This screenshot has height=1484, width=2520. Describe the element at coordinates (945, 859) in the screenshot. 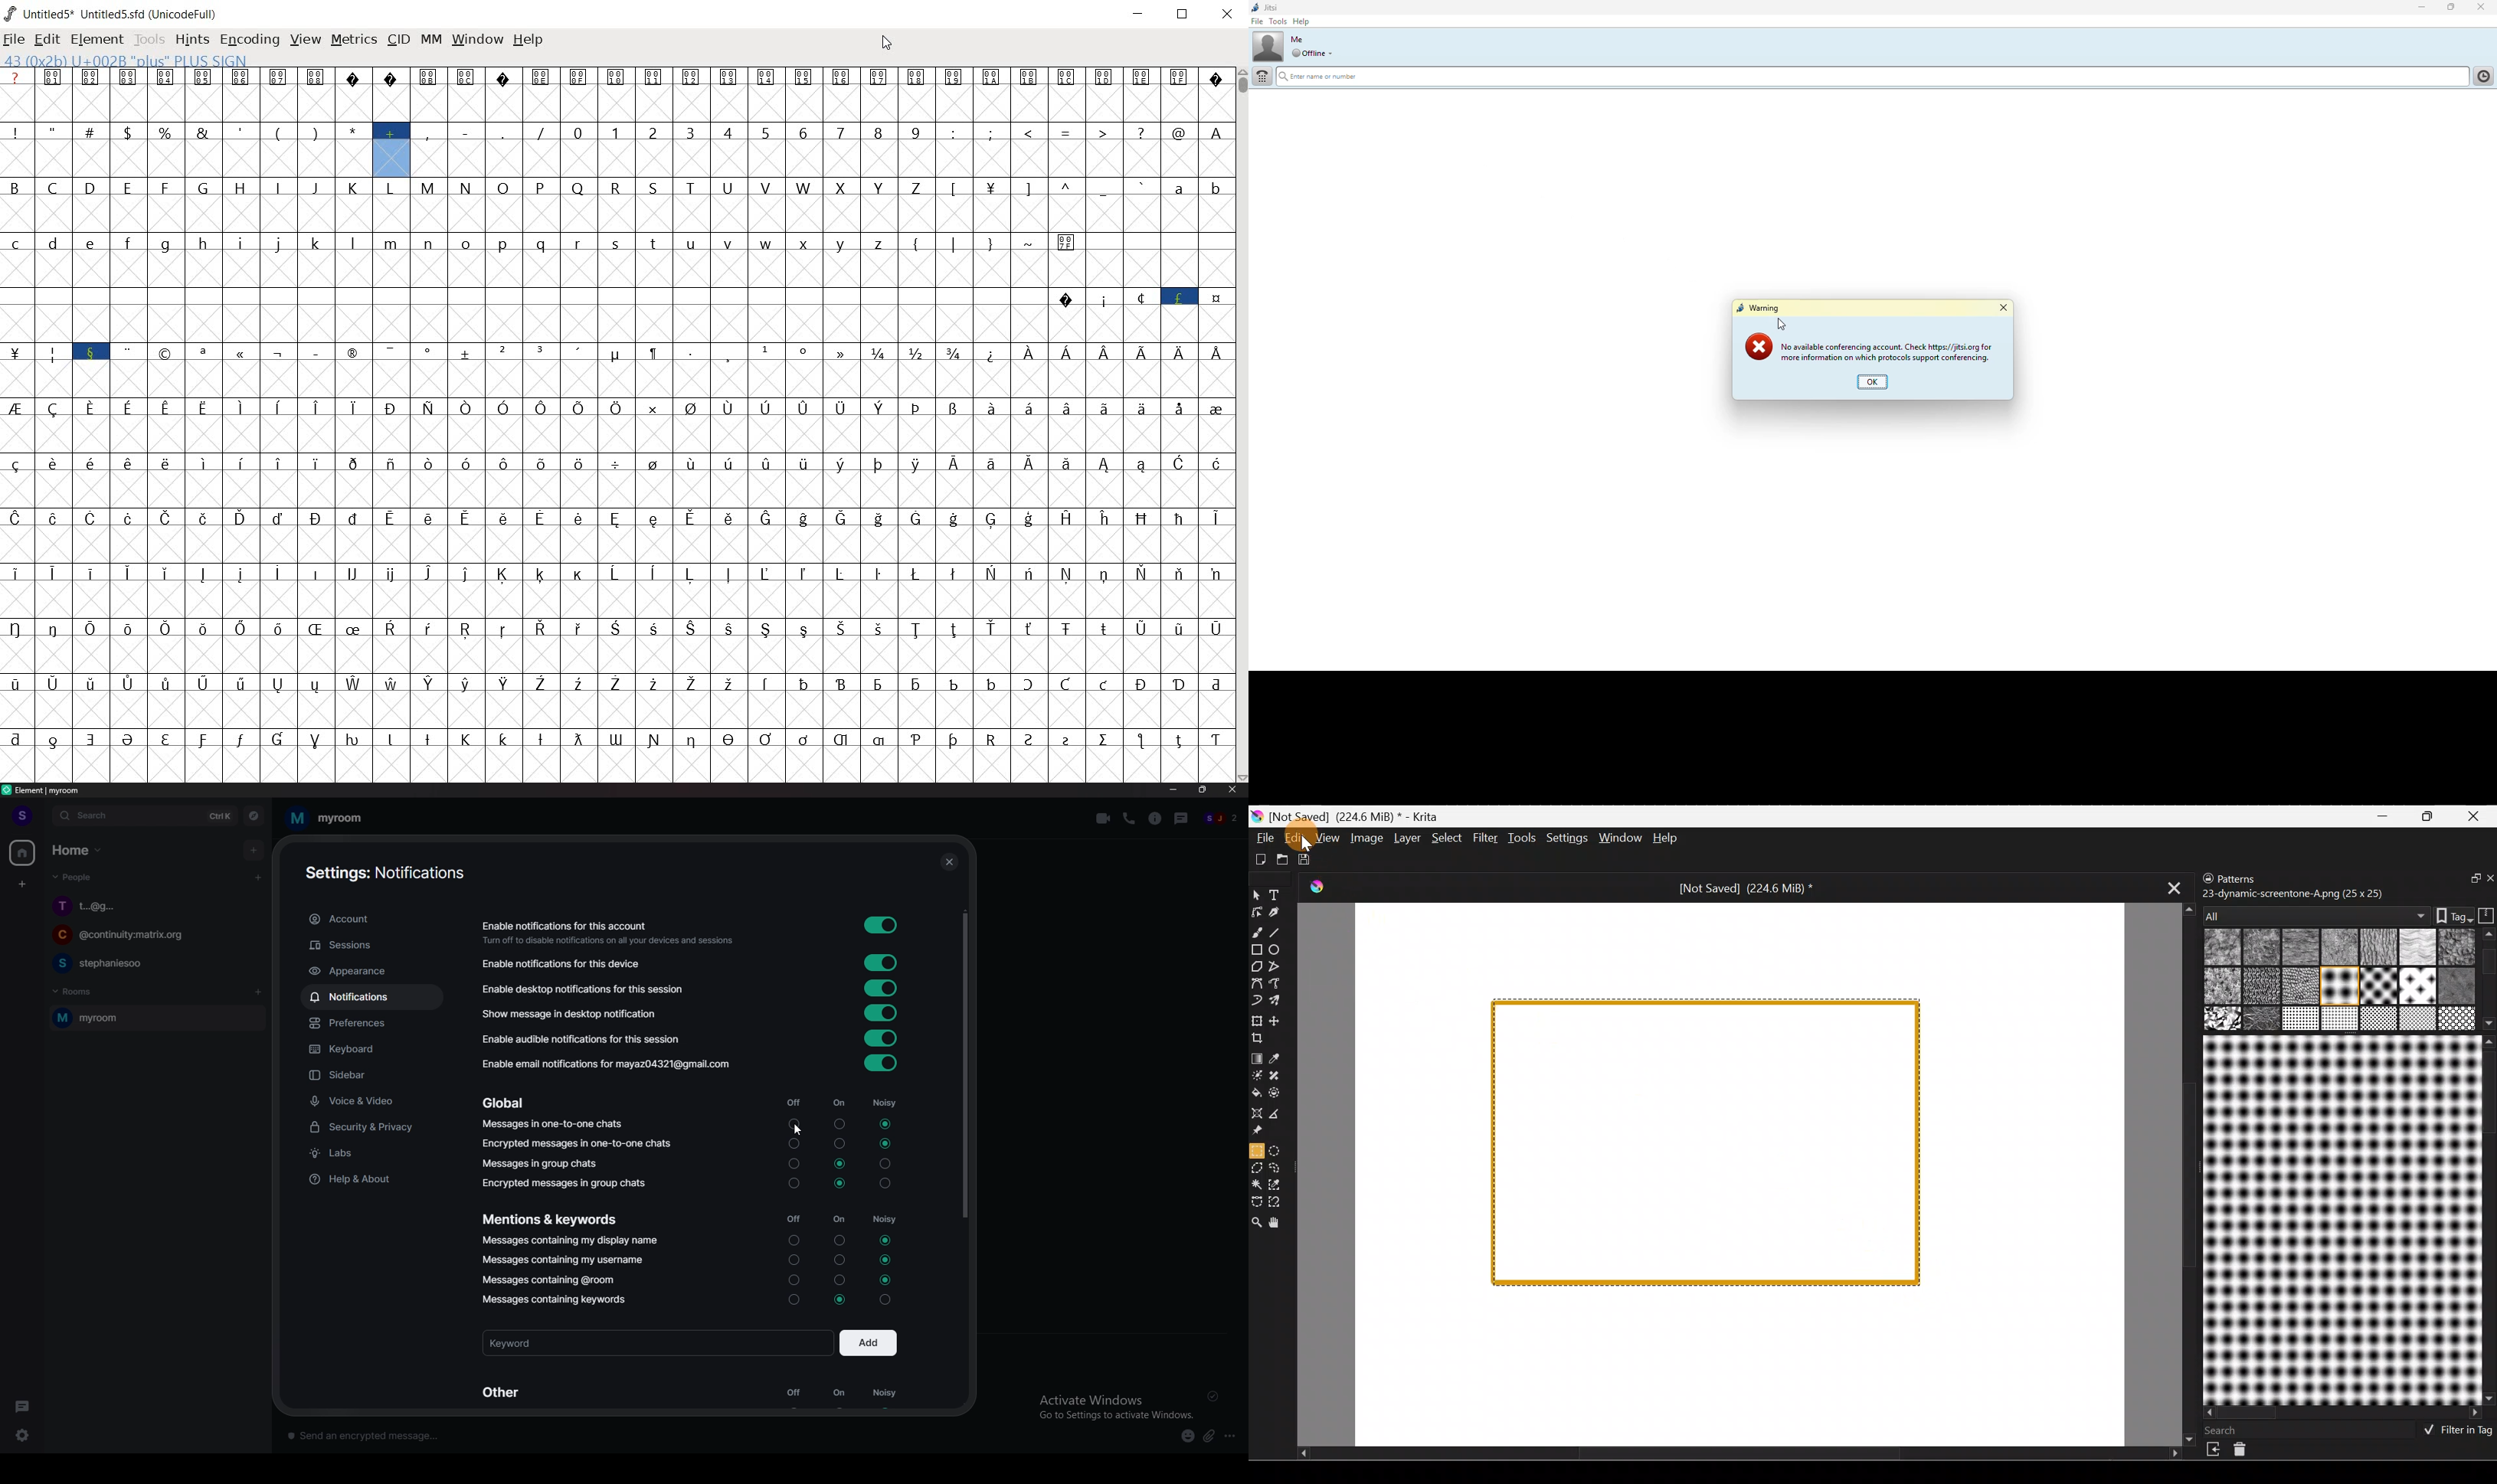

I see `close` at that location.